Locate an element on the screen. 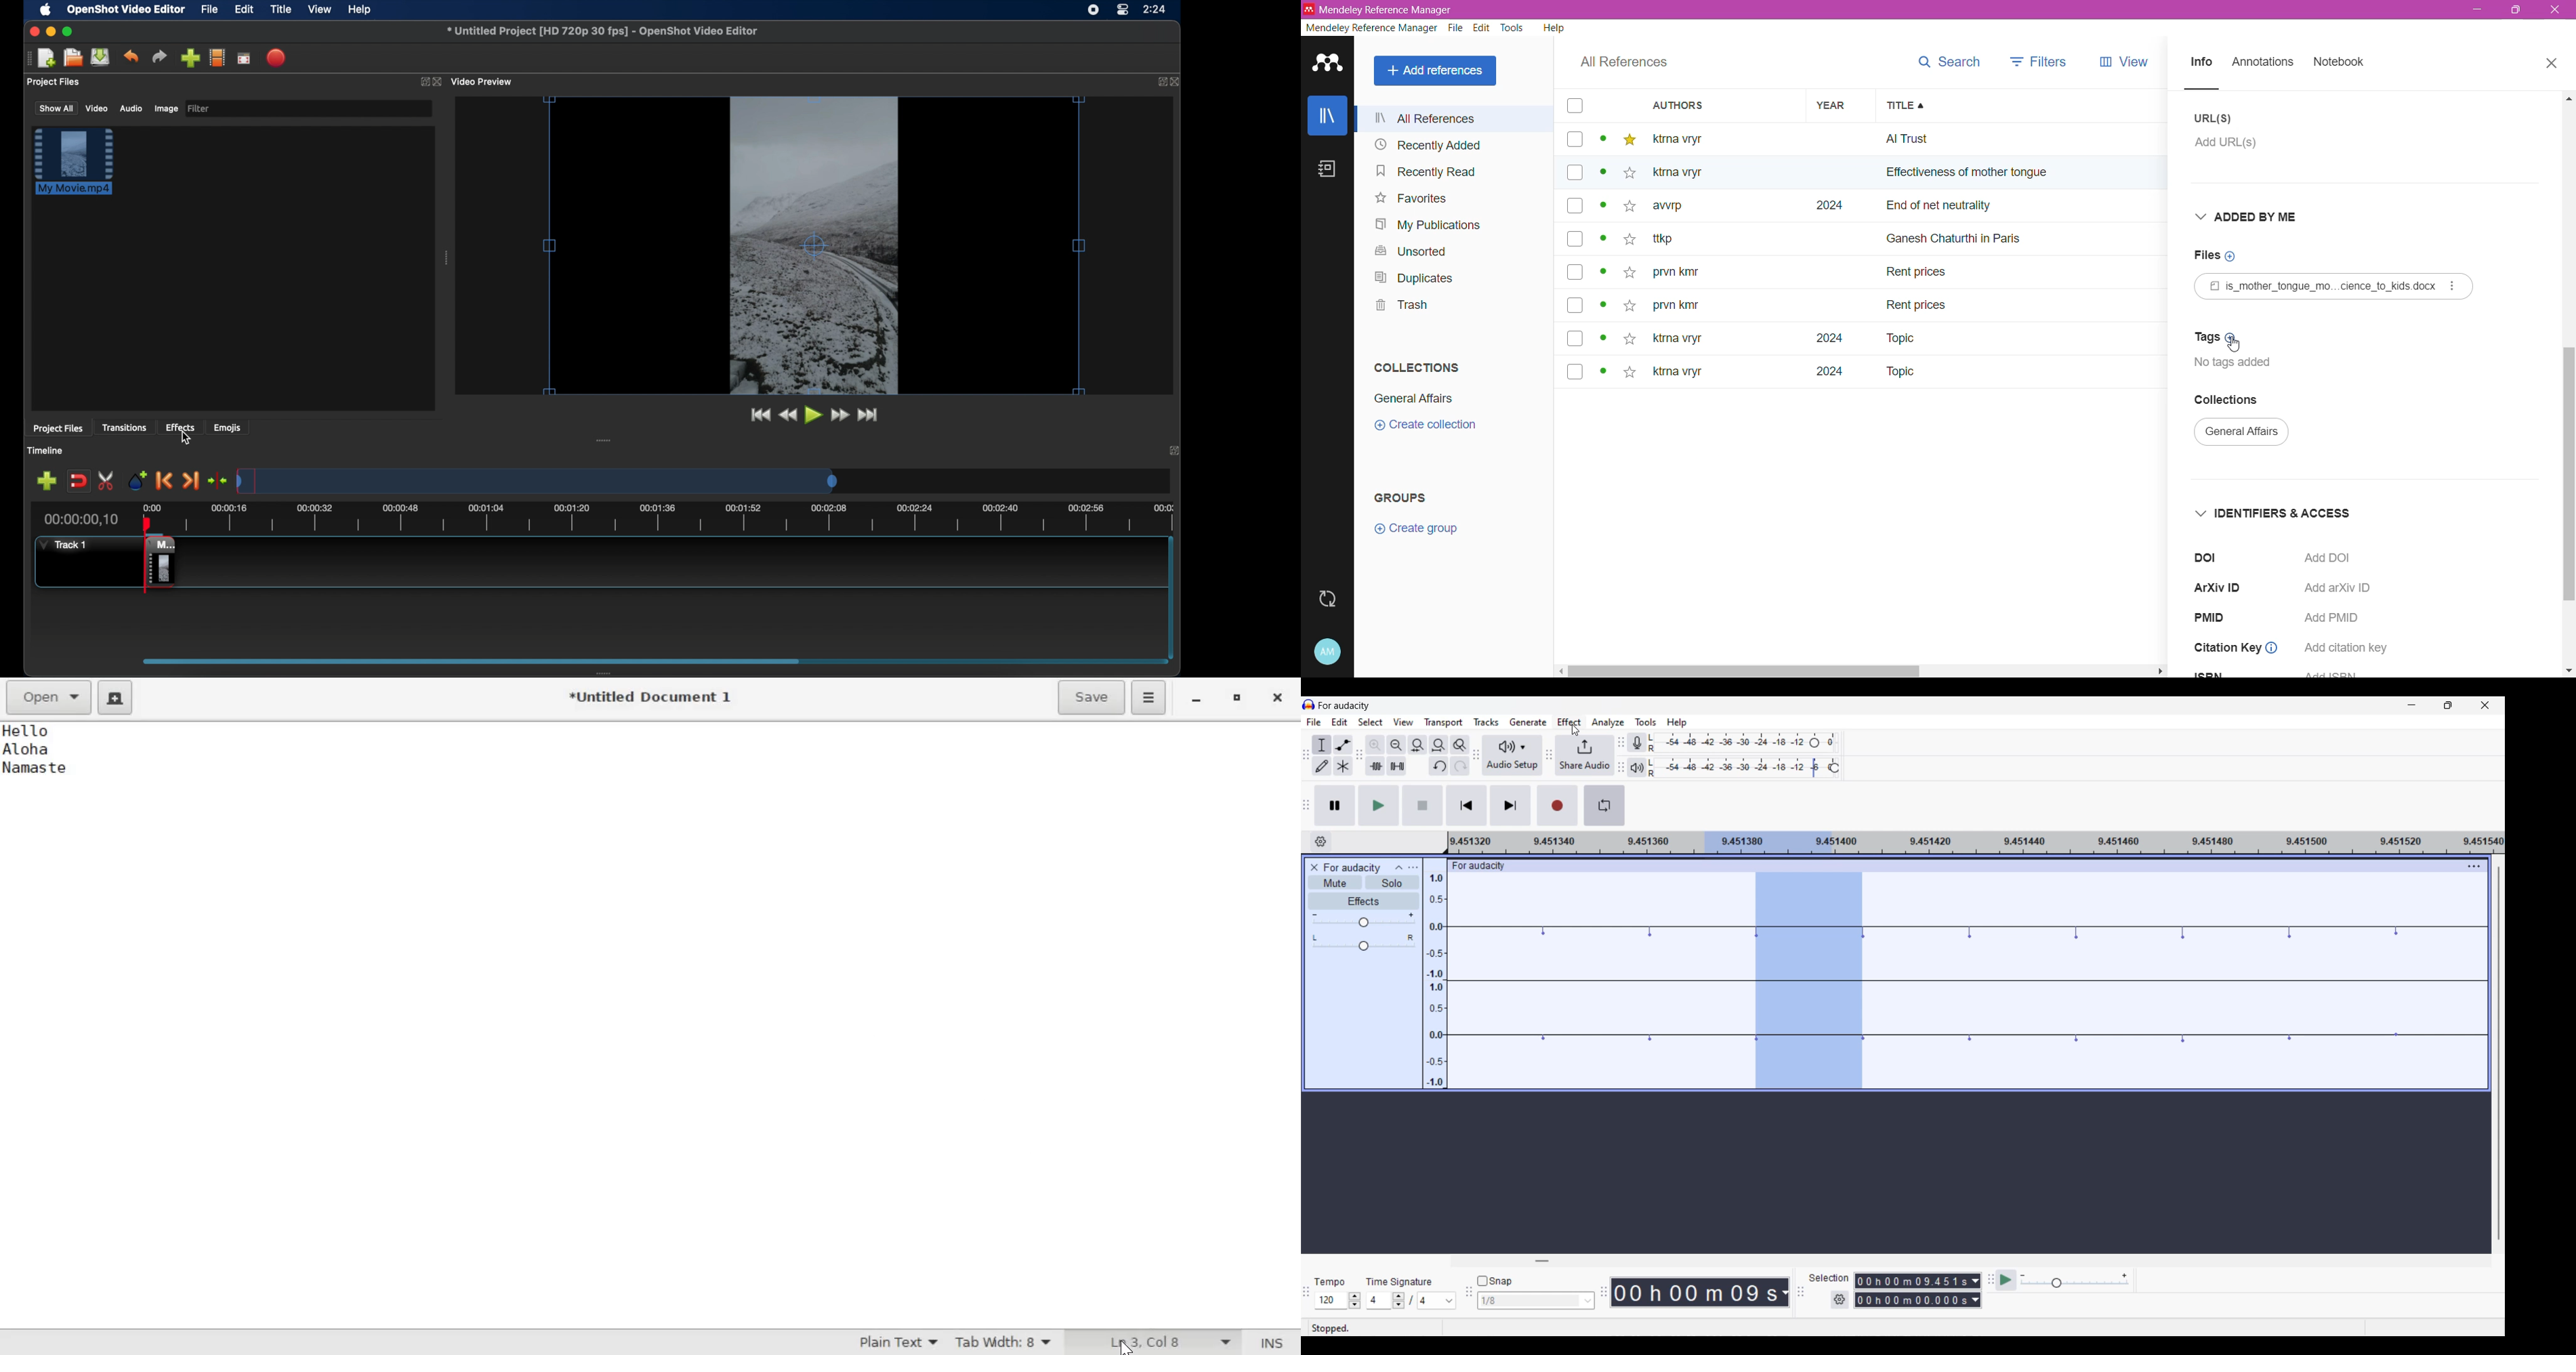  star is located at coordinates (1628, 302).